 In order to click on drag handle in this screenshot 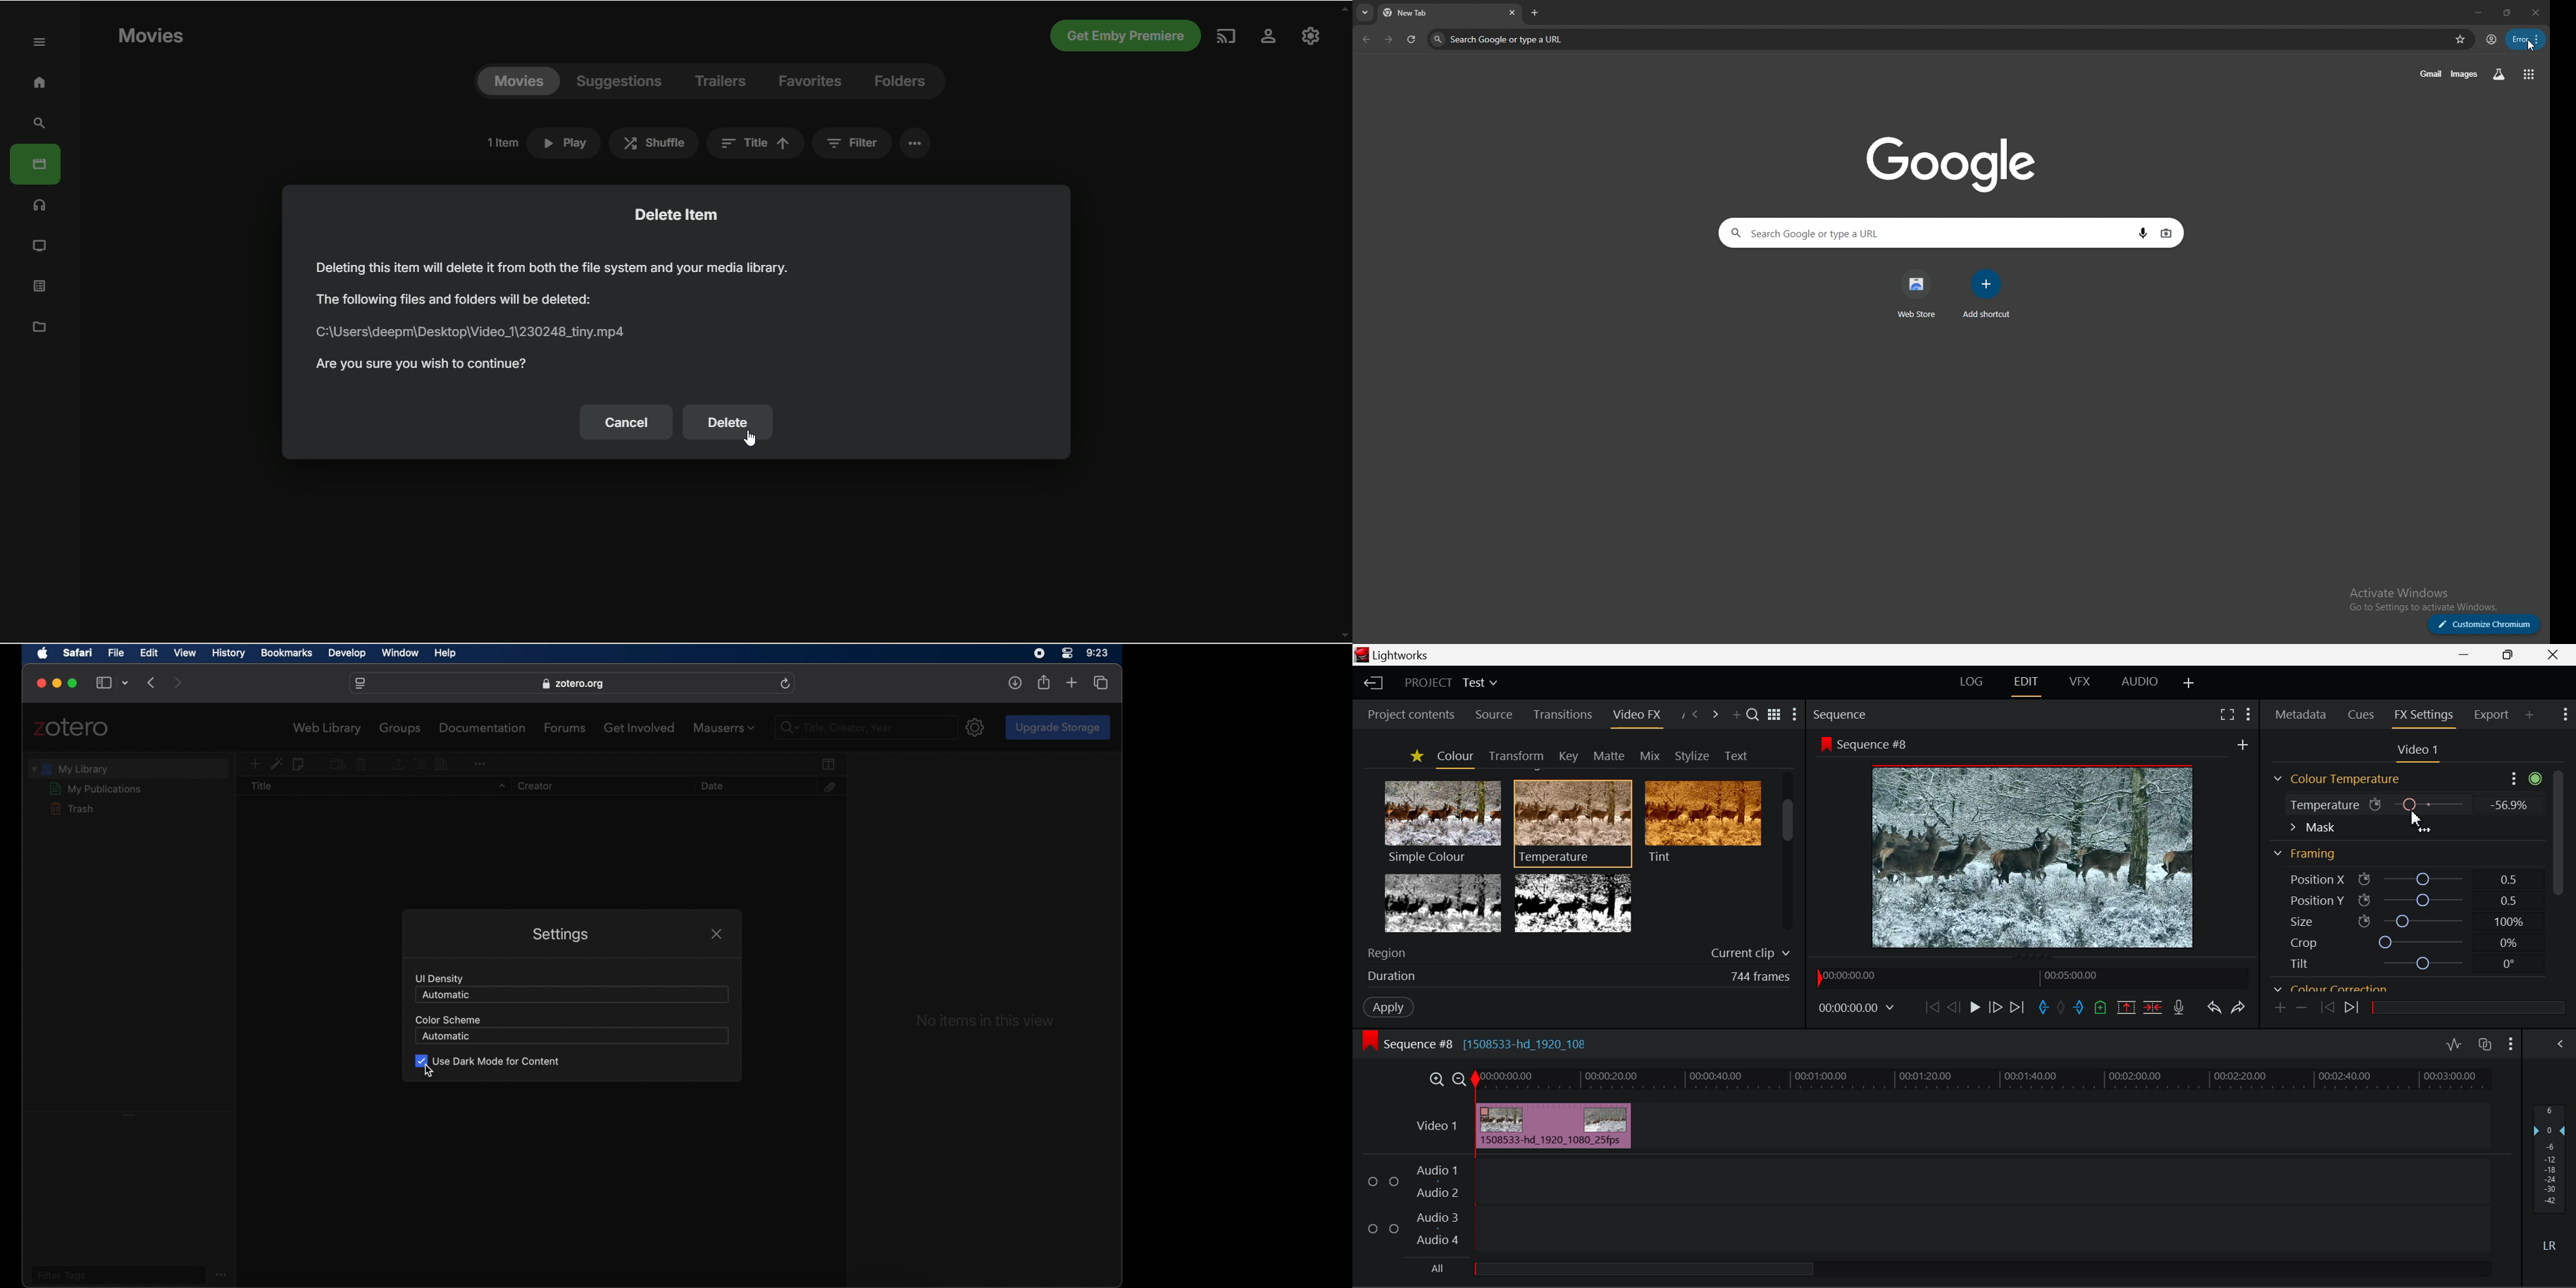, I will do `click(129, 1114)`.